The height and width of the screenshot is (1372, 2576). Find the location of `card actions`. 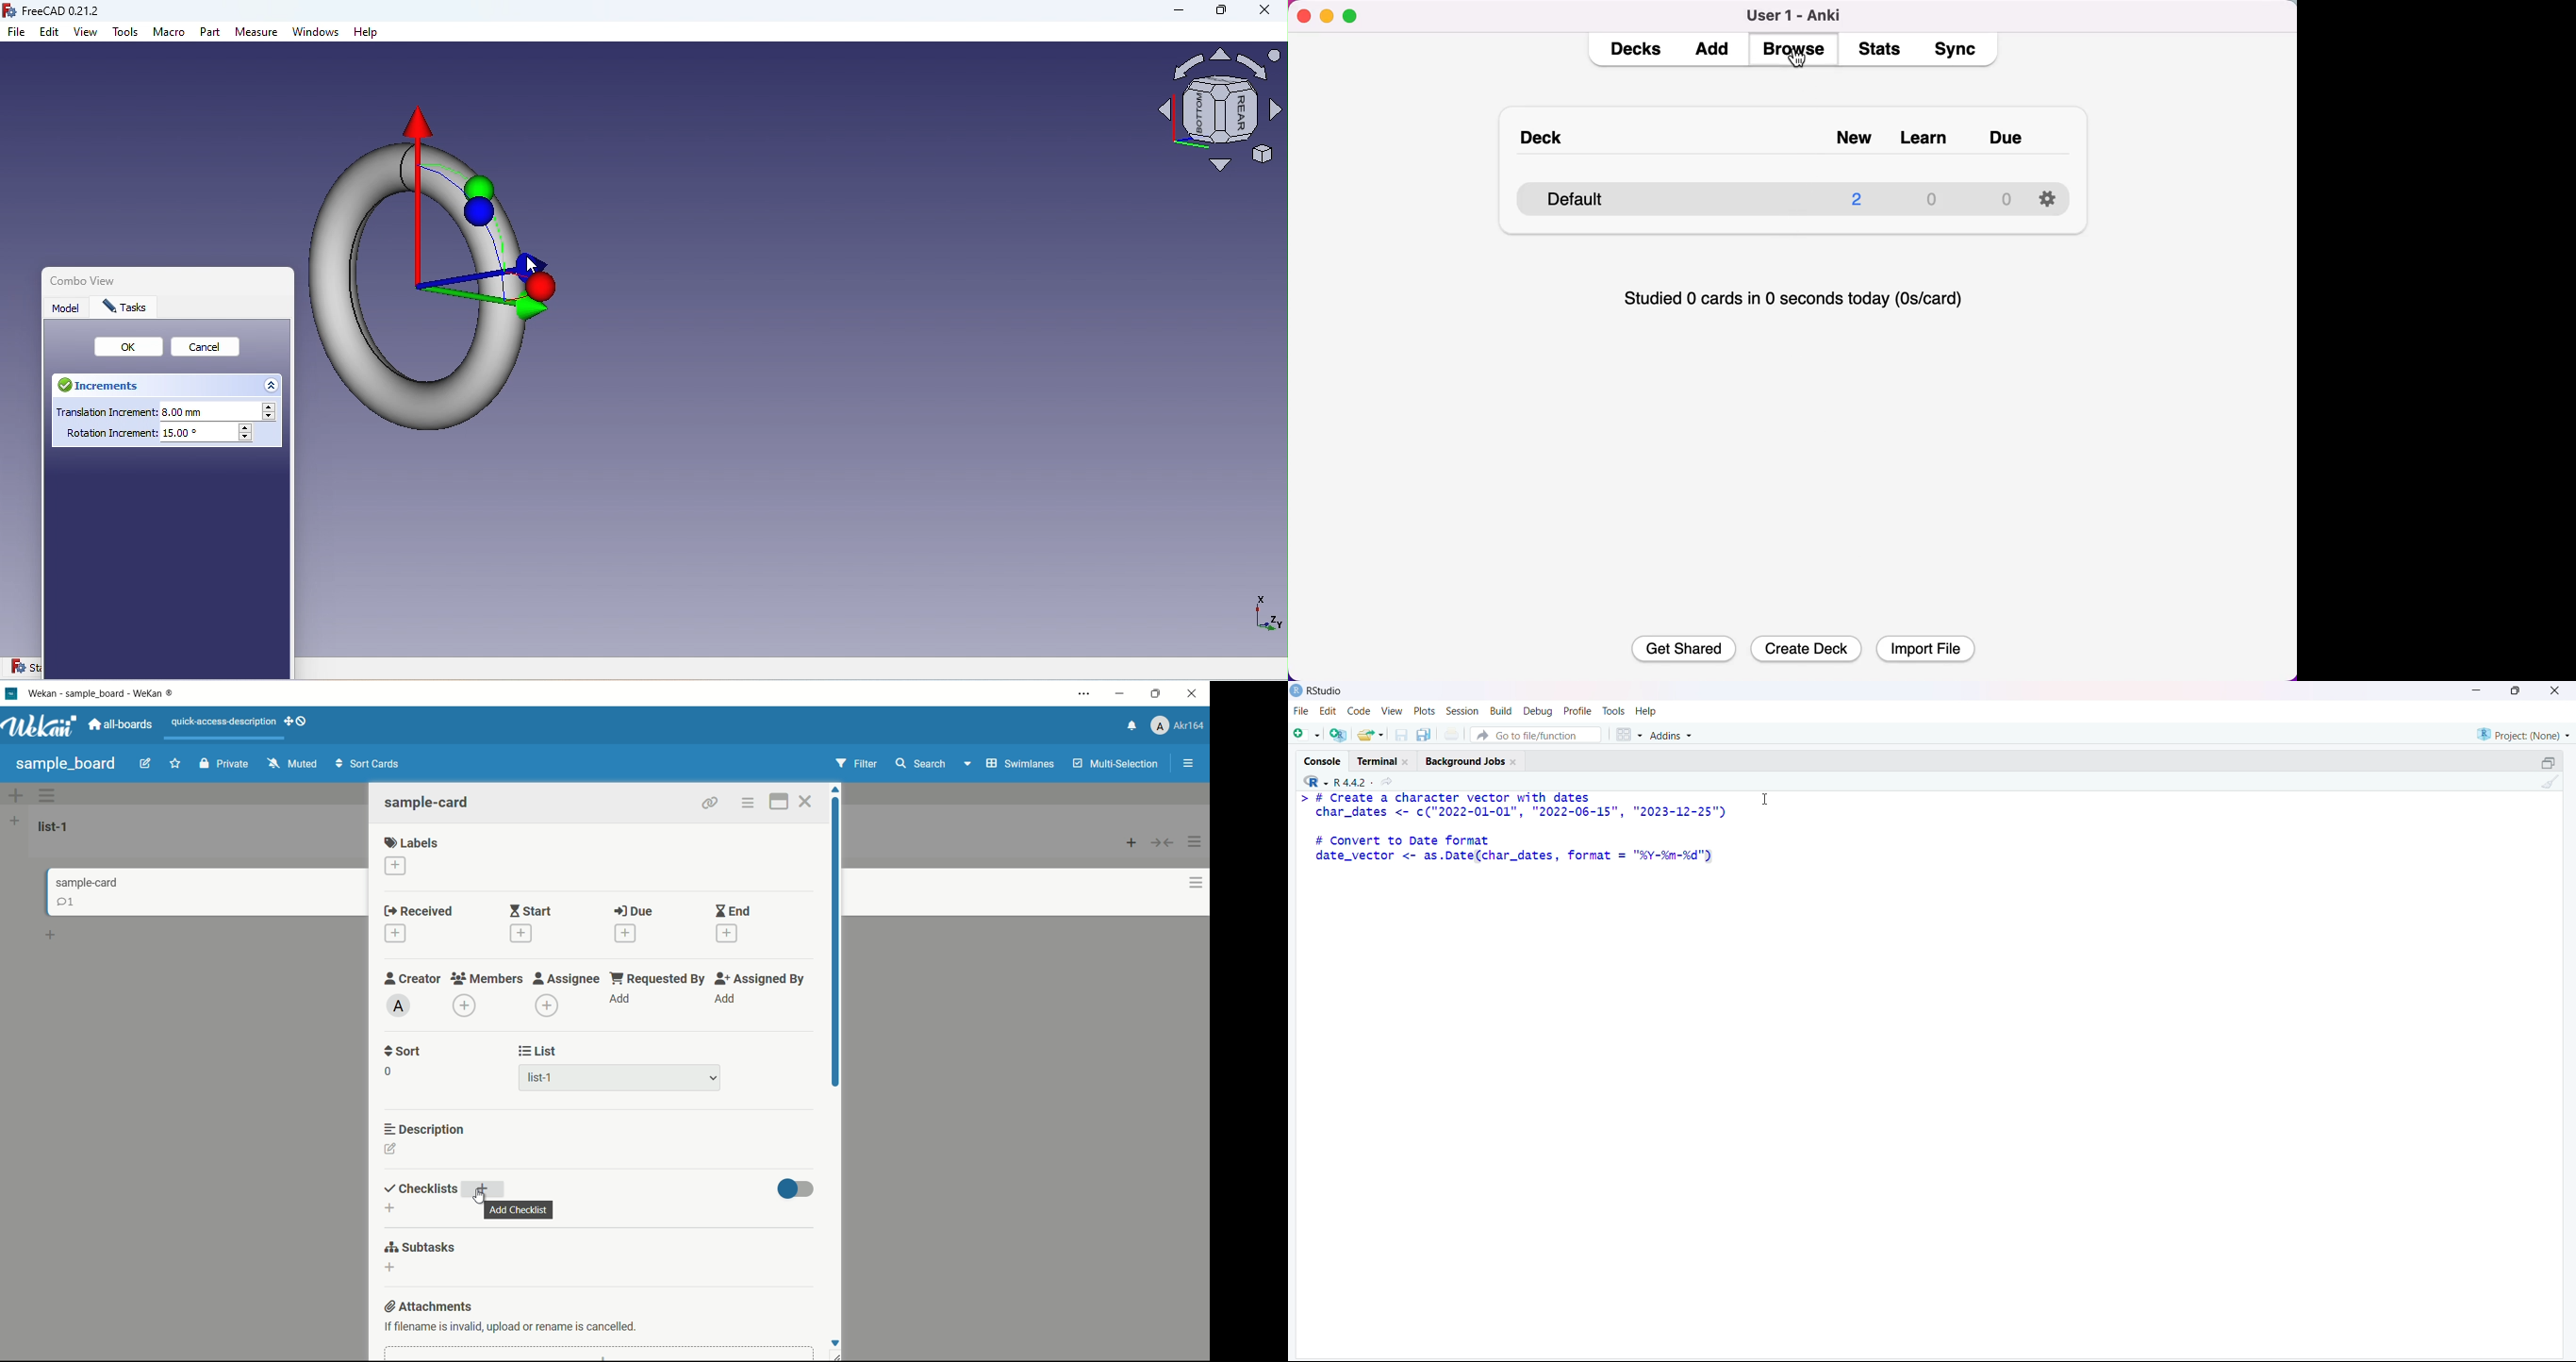

card actions is located at coordinates (748, 803).